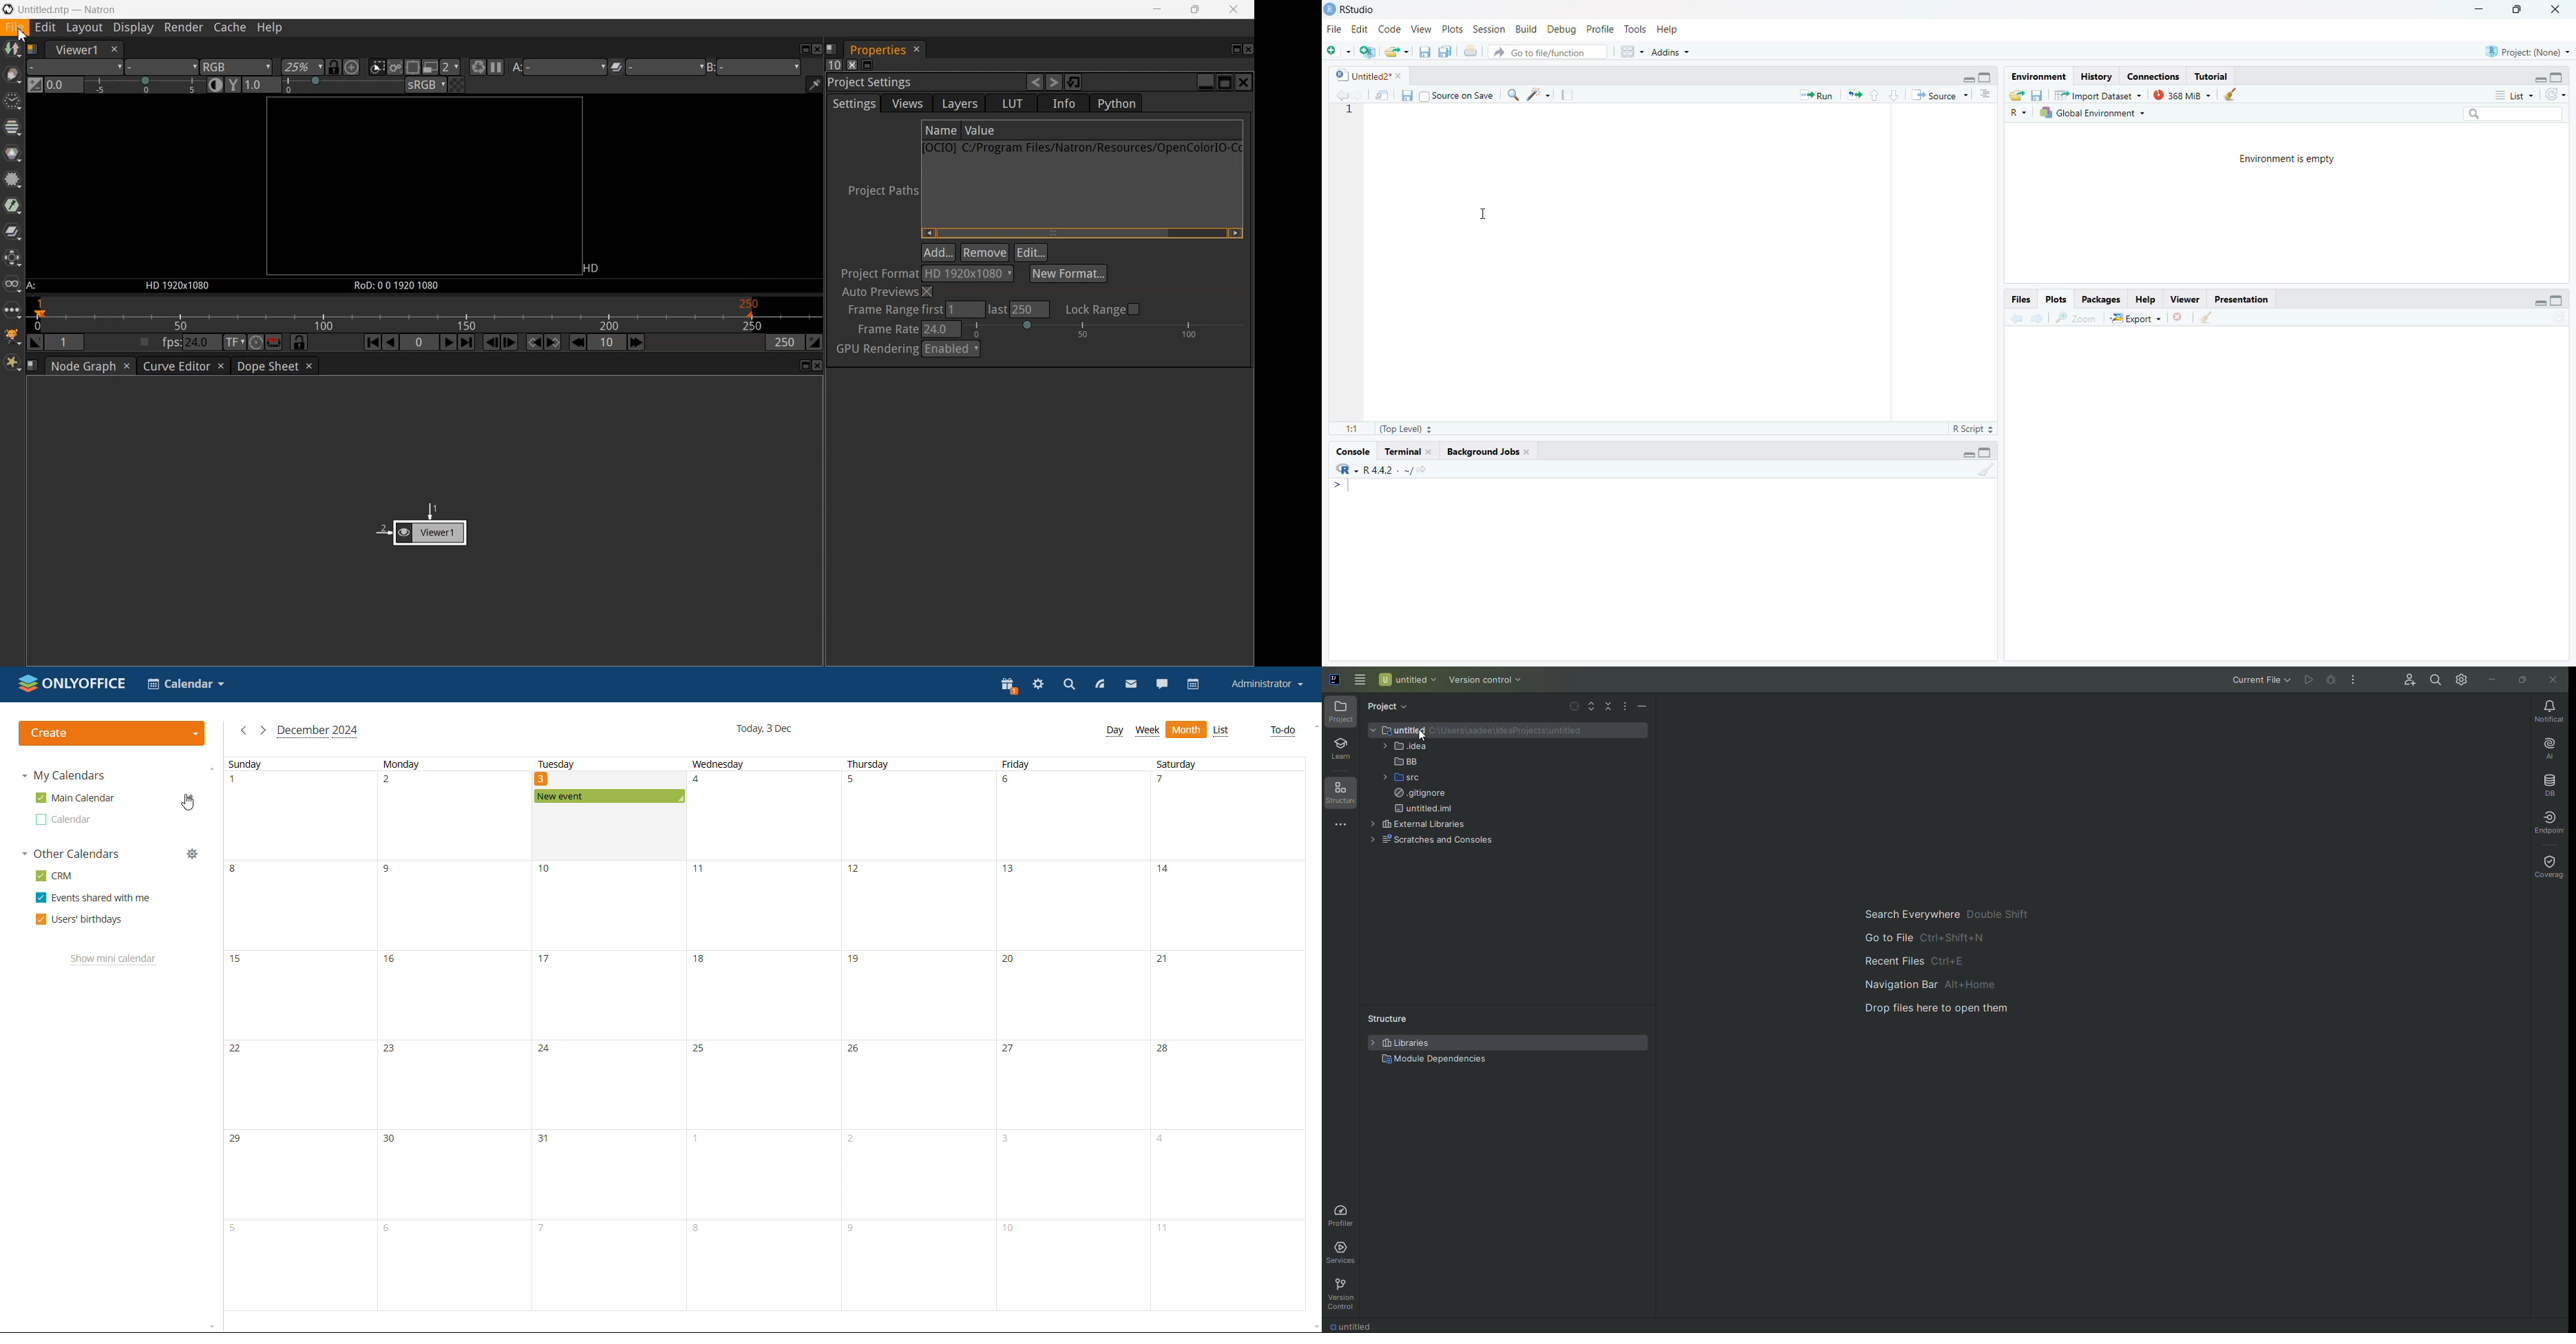 The height and width of the screenshot is (1344, 2576). Describe the element at coordinates (1313, 725) in the screenshot. I see `scroll up` at that location.